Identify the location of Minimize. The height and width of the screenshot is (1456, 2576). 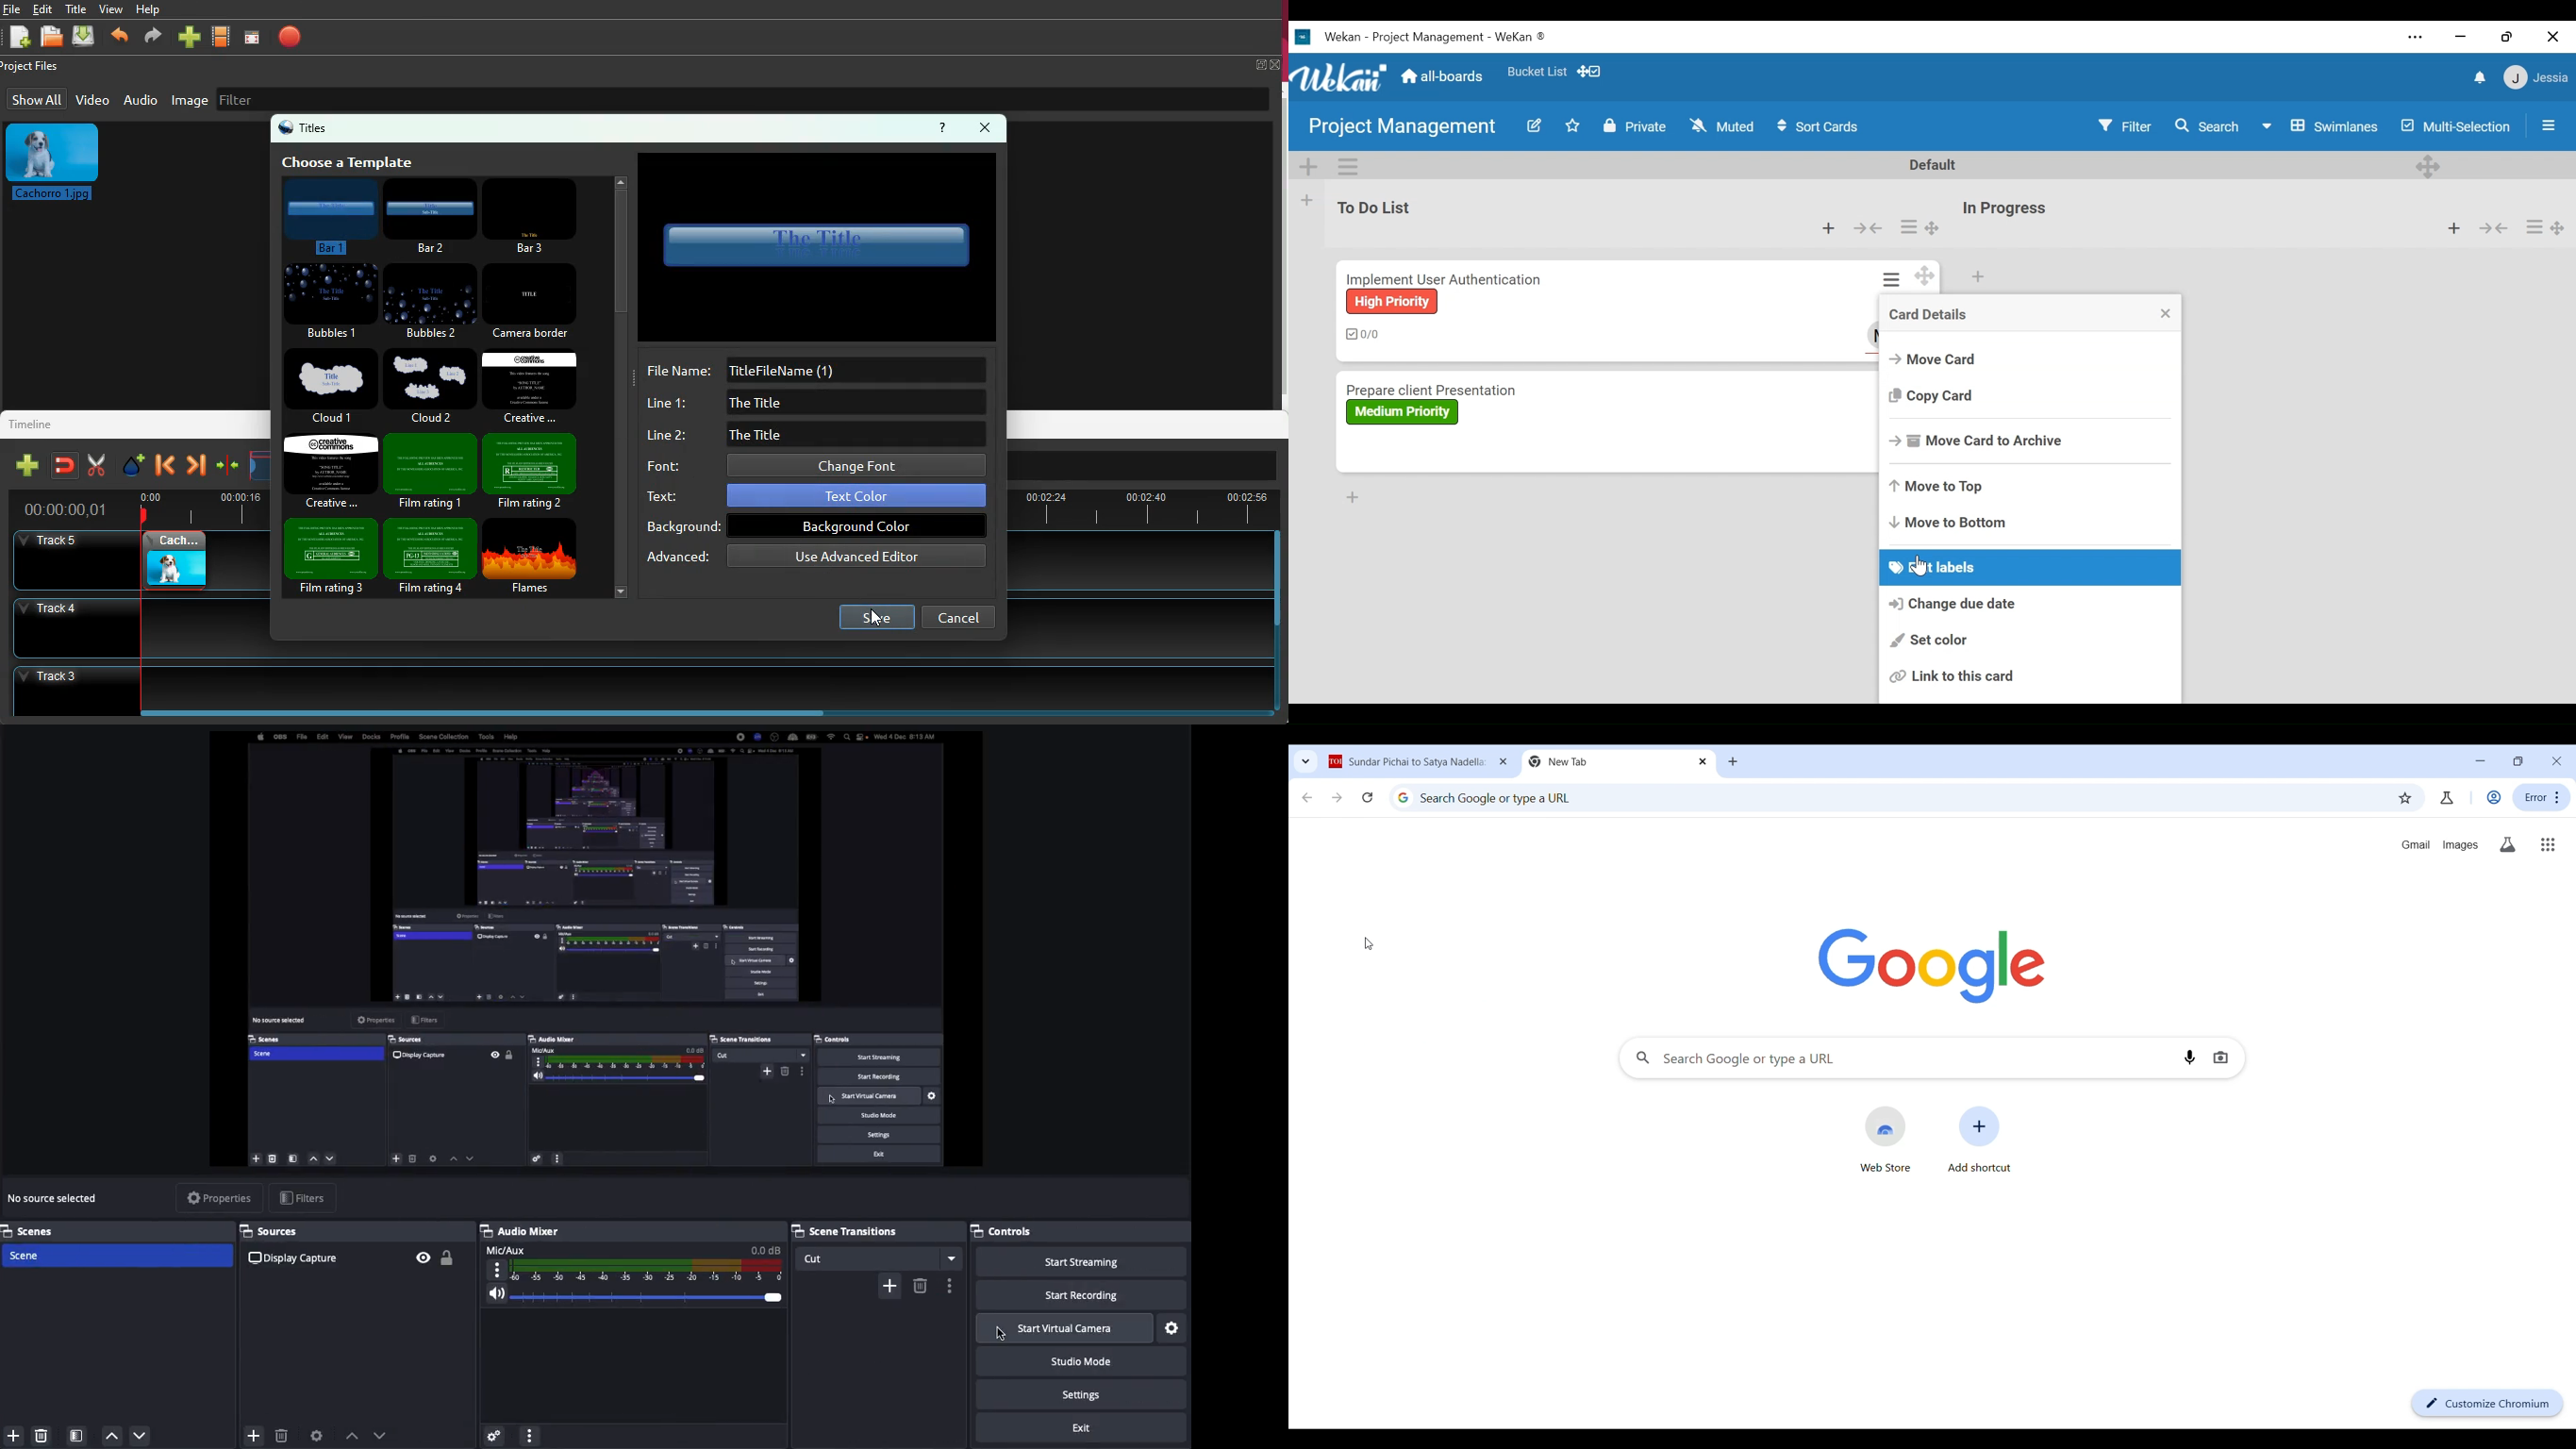
(2480, 761).